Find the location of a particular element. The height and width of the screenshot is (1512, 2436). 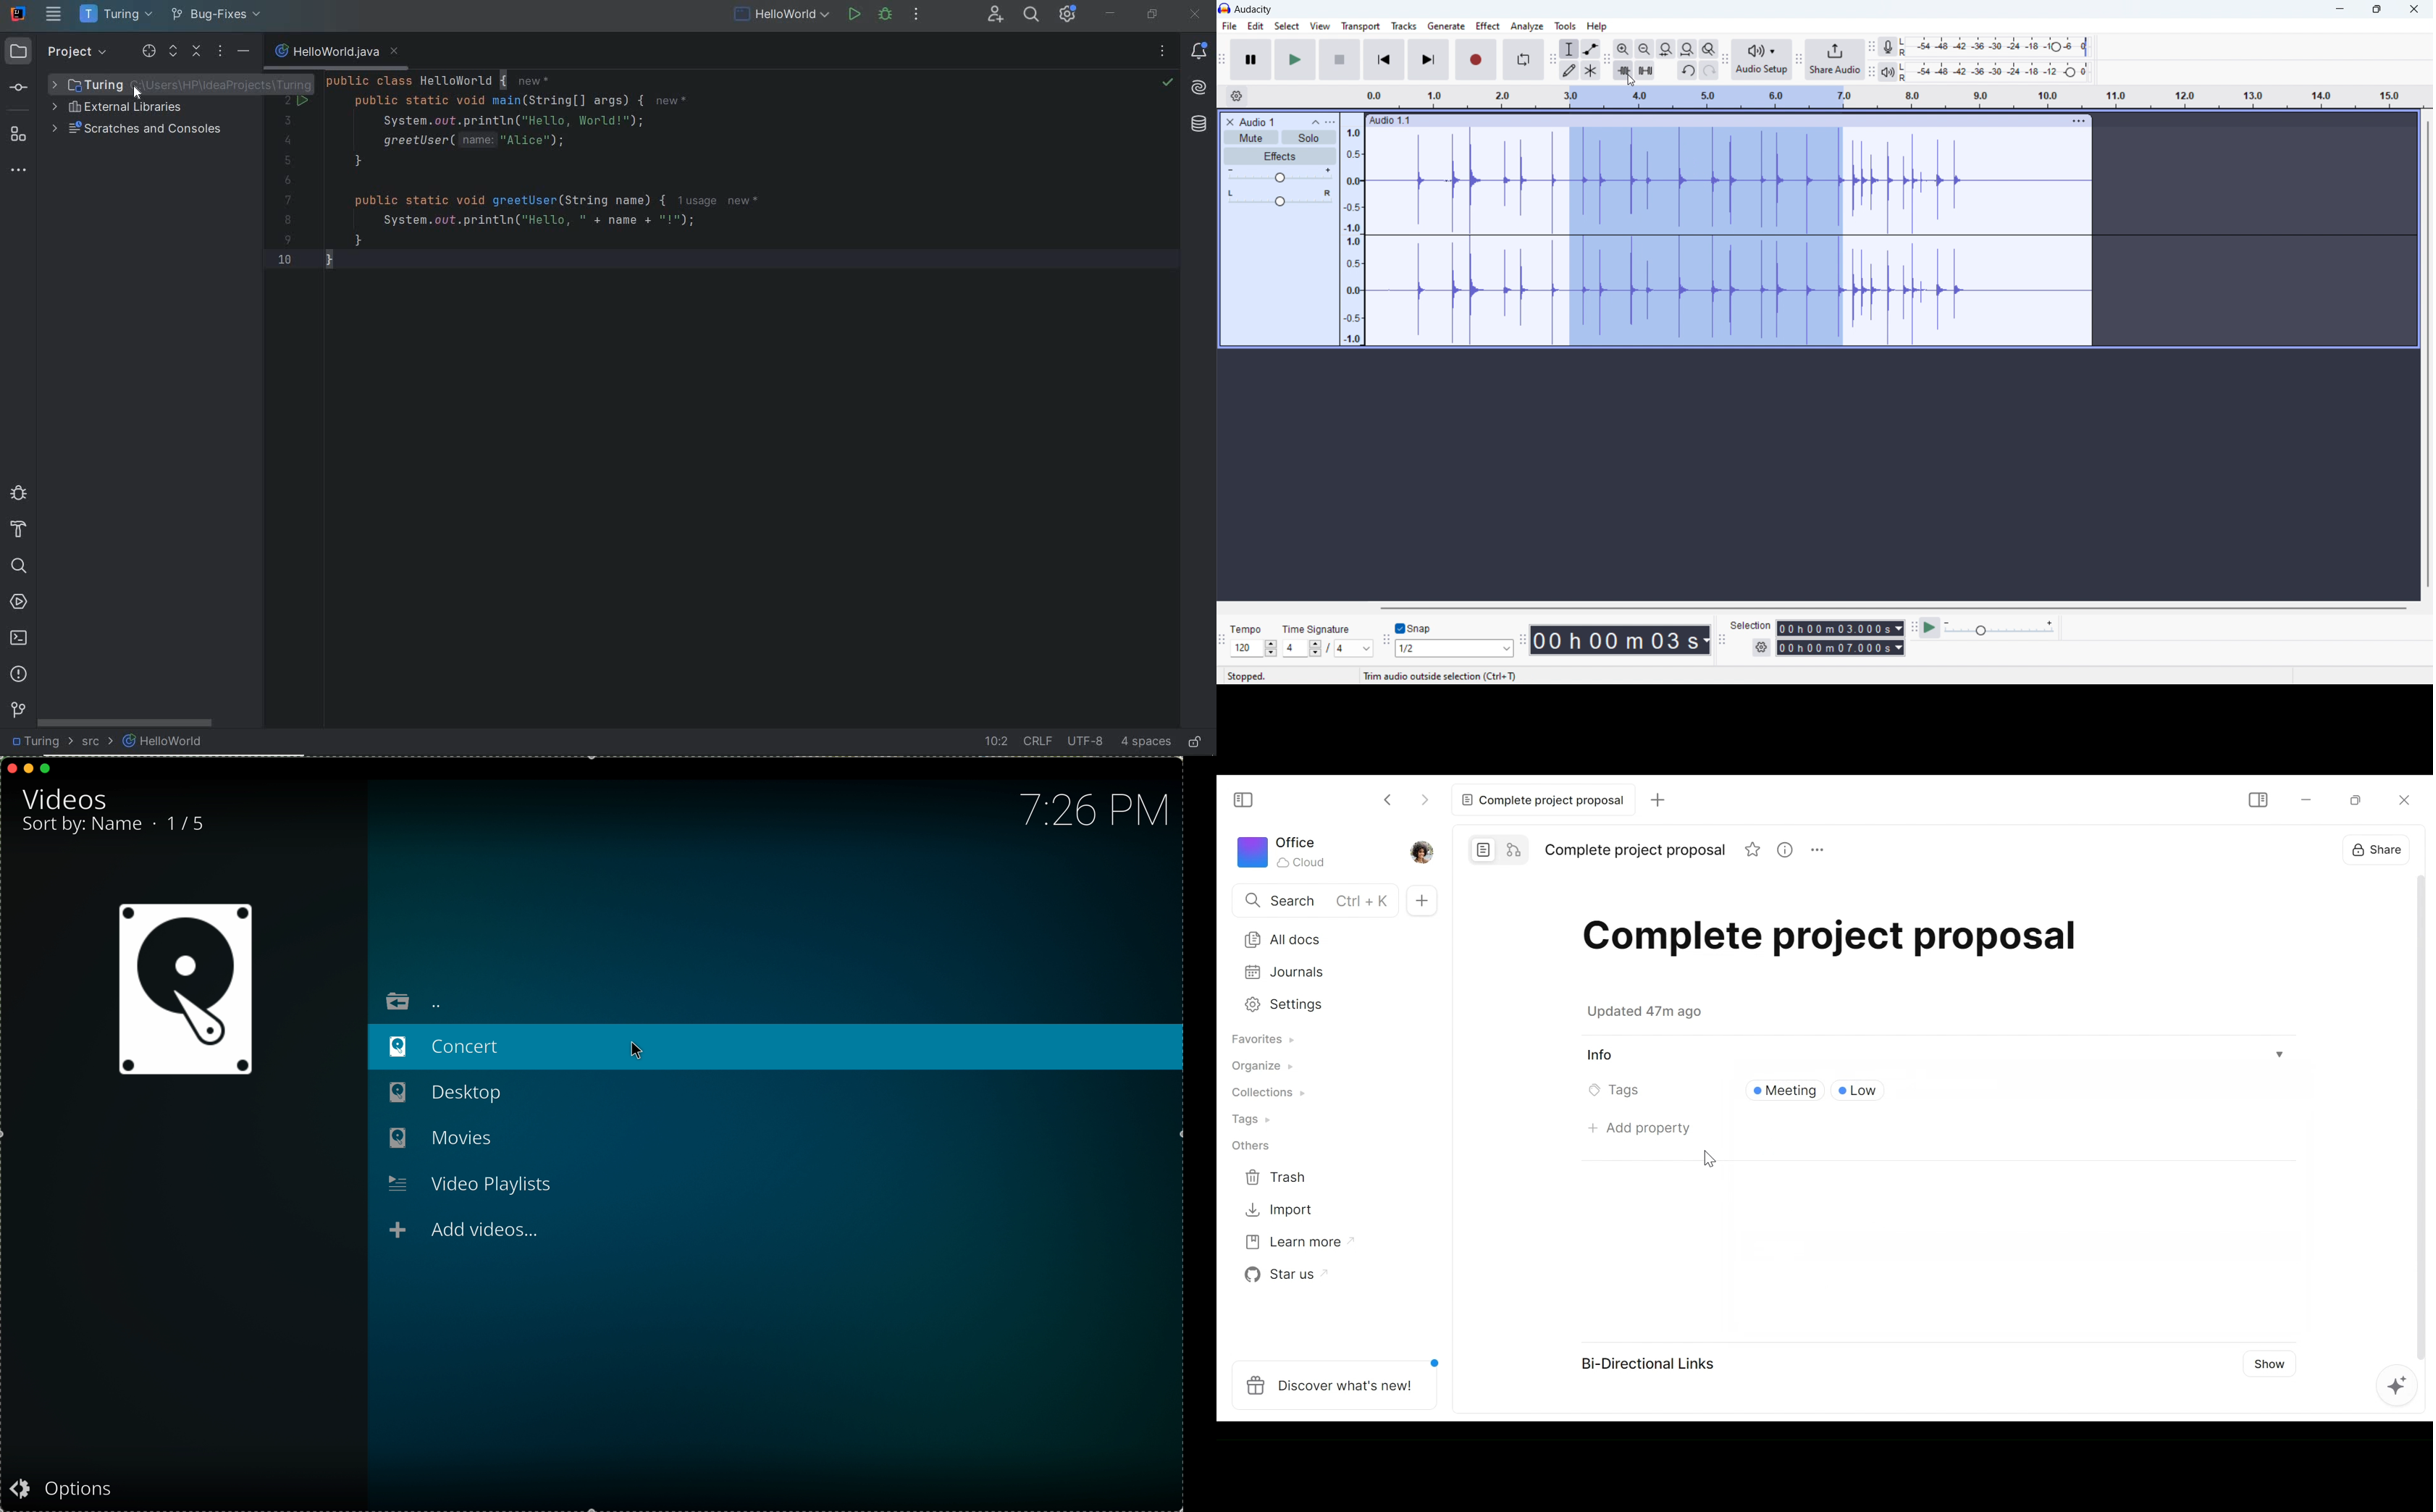

menu is located at coordinates (2077, 121).